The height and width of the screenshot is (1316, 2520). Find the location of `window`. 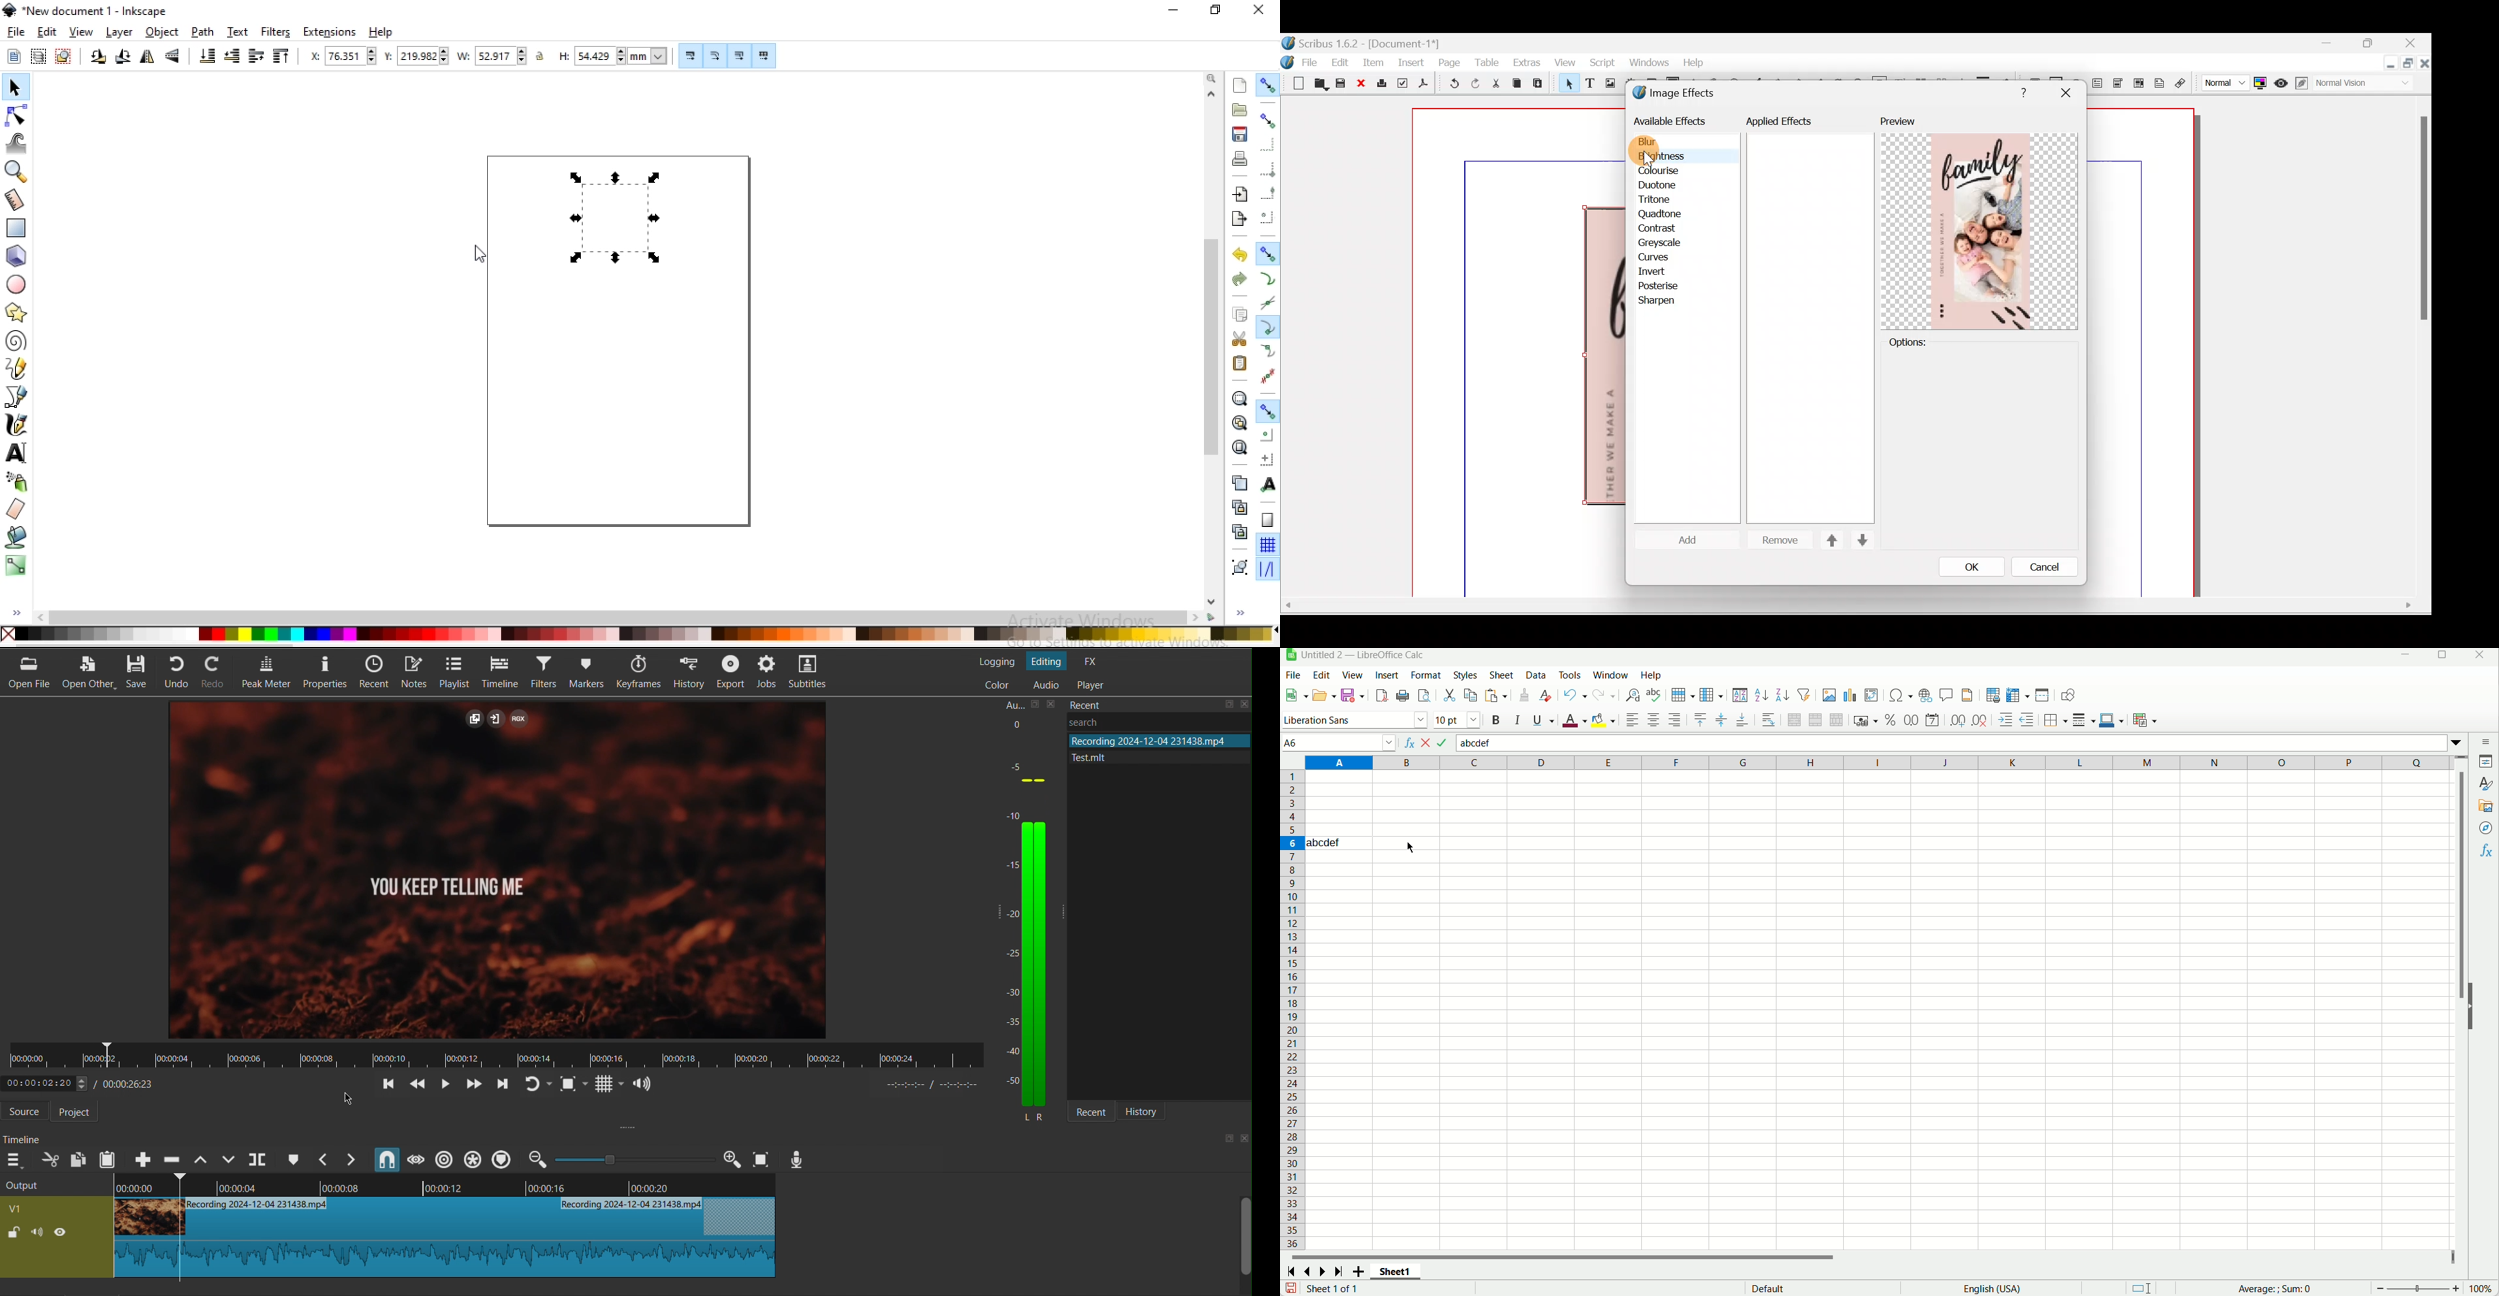

window is located at coordinates (1610, 675).